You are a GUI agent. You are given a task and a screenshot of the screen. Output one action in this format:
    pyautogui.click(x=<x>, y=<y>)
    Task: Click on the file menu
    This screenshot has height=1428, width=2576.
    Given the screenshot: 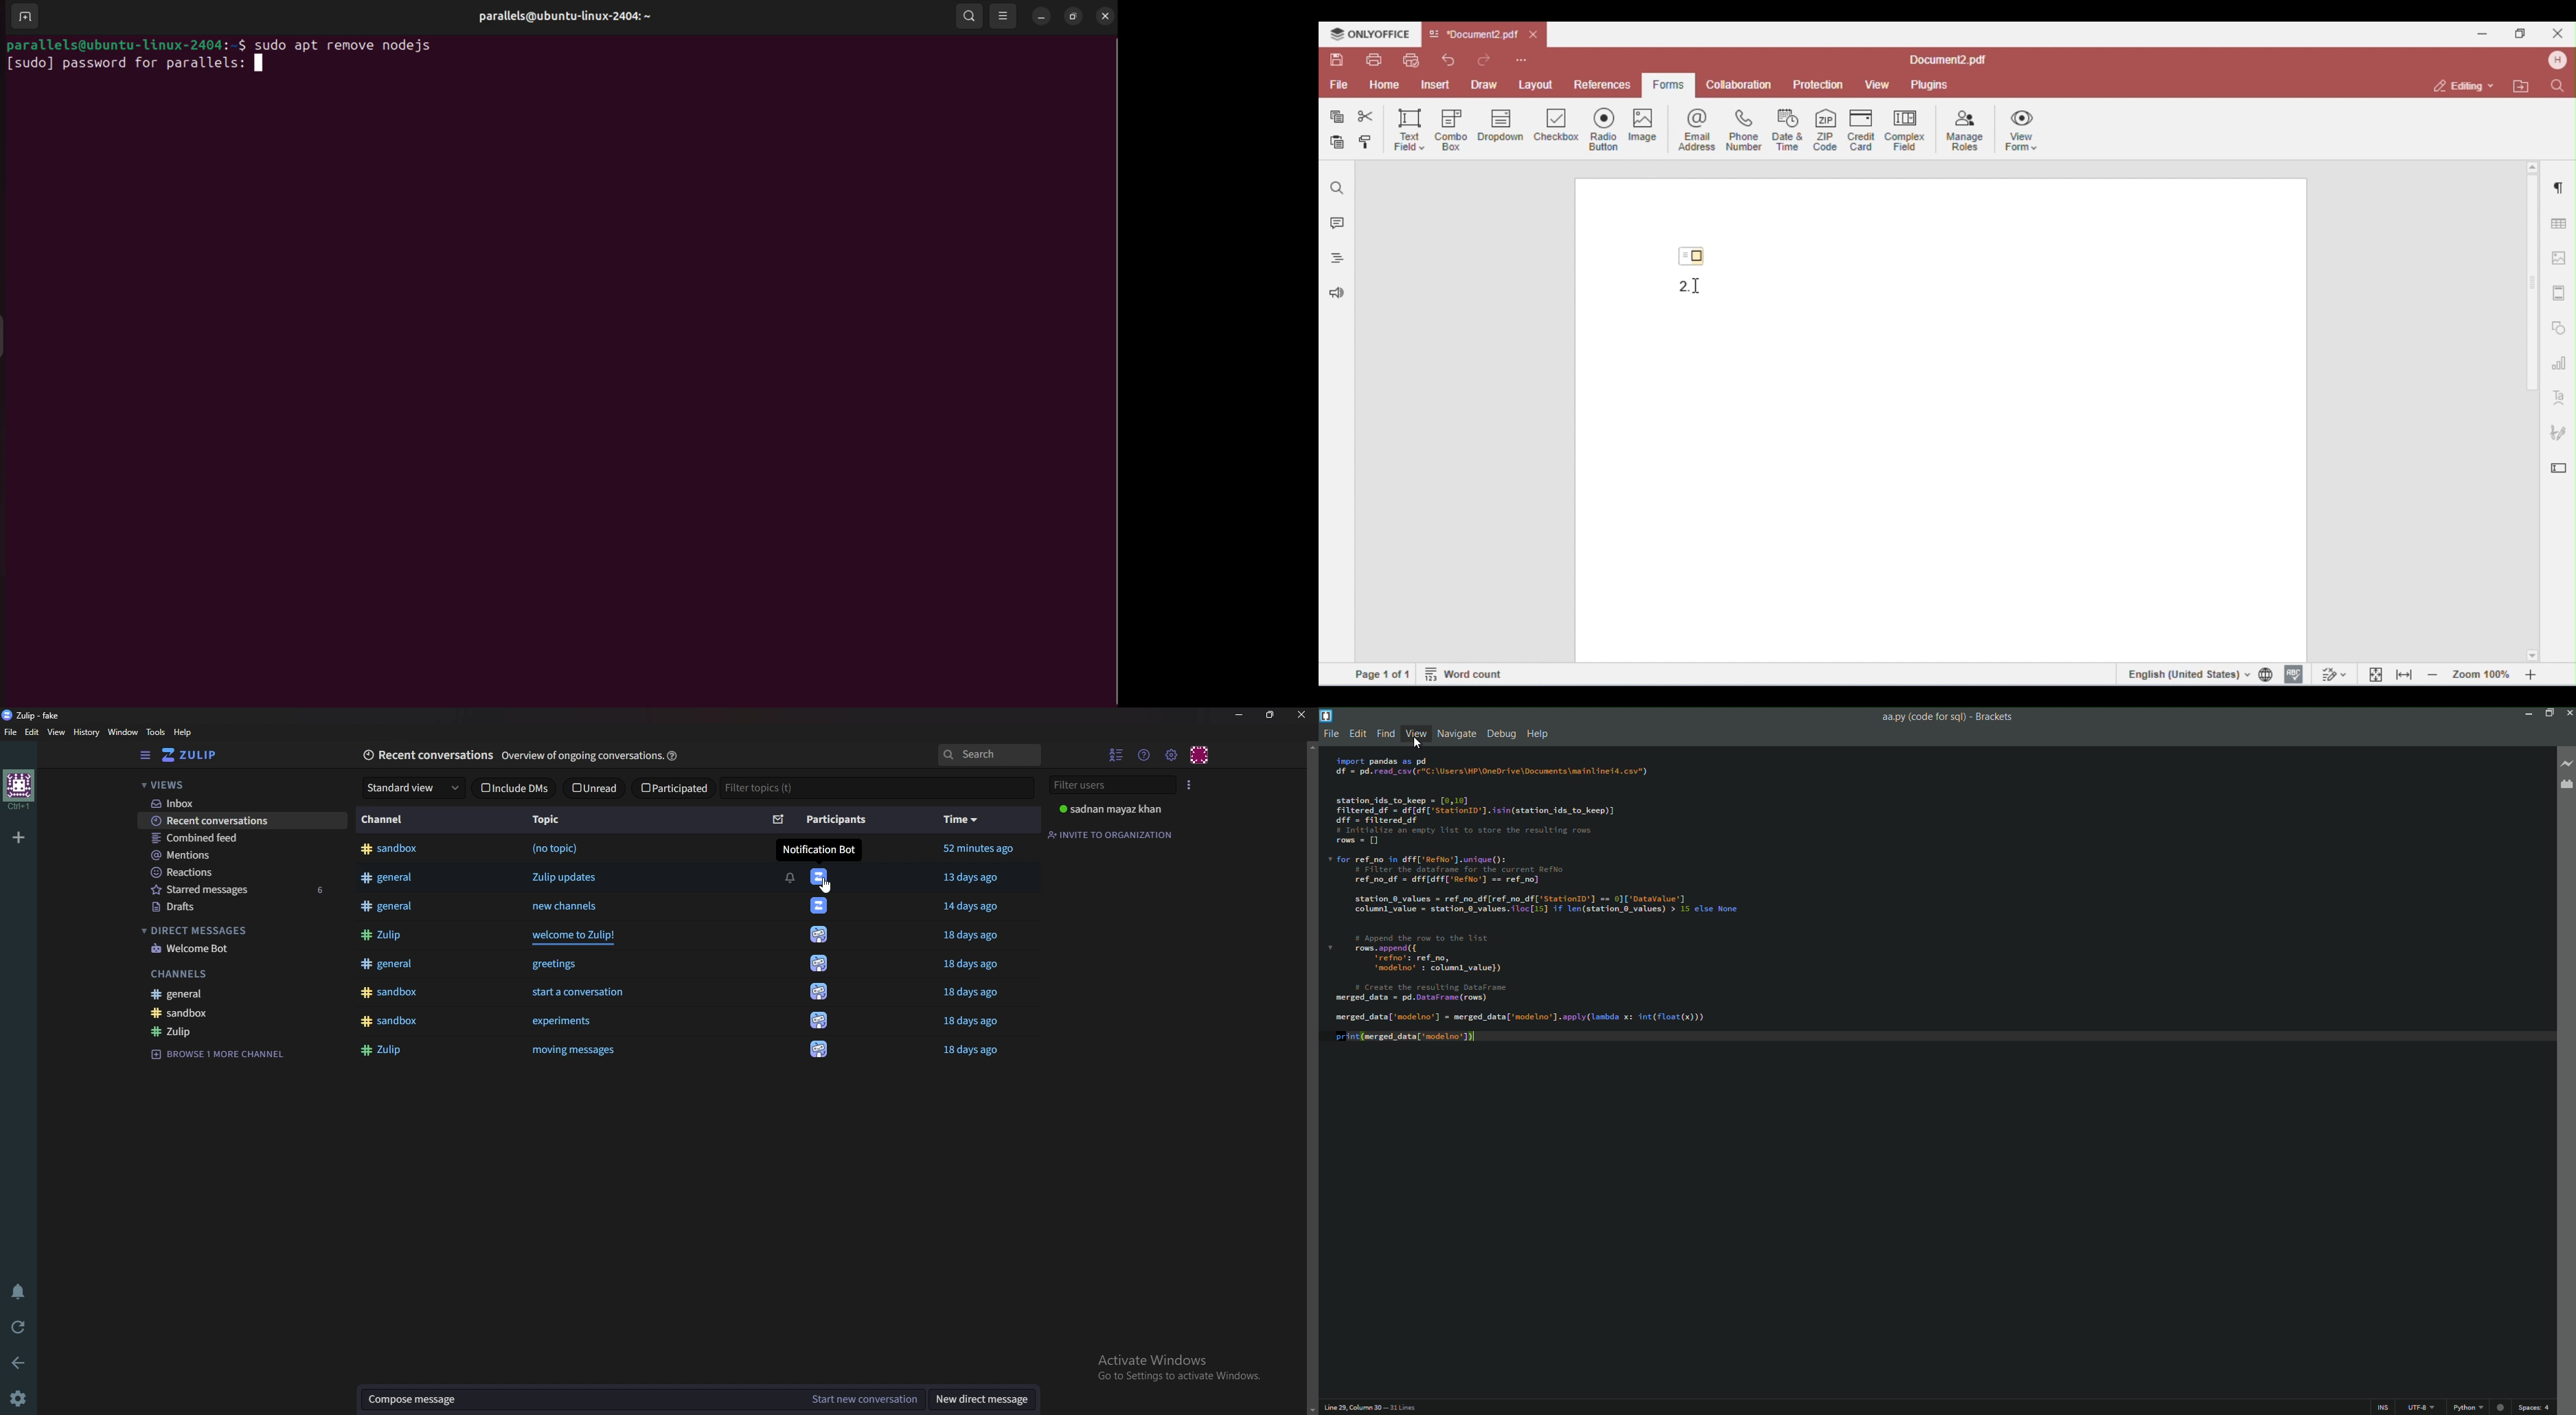 What is the action you would take?
    pyautogui.click(x=1330, y=733)
    